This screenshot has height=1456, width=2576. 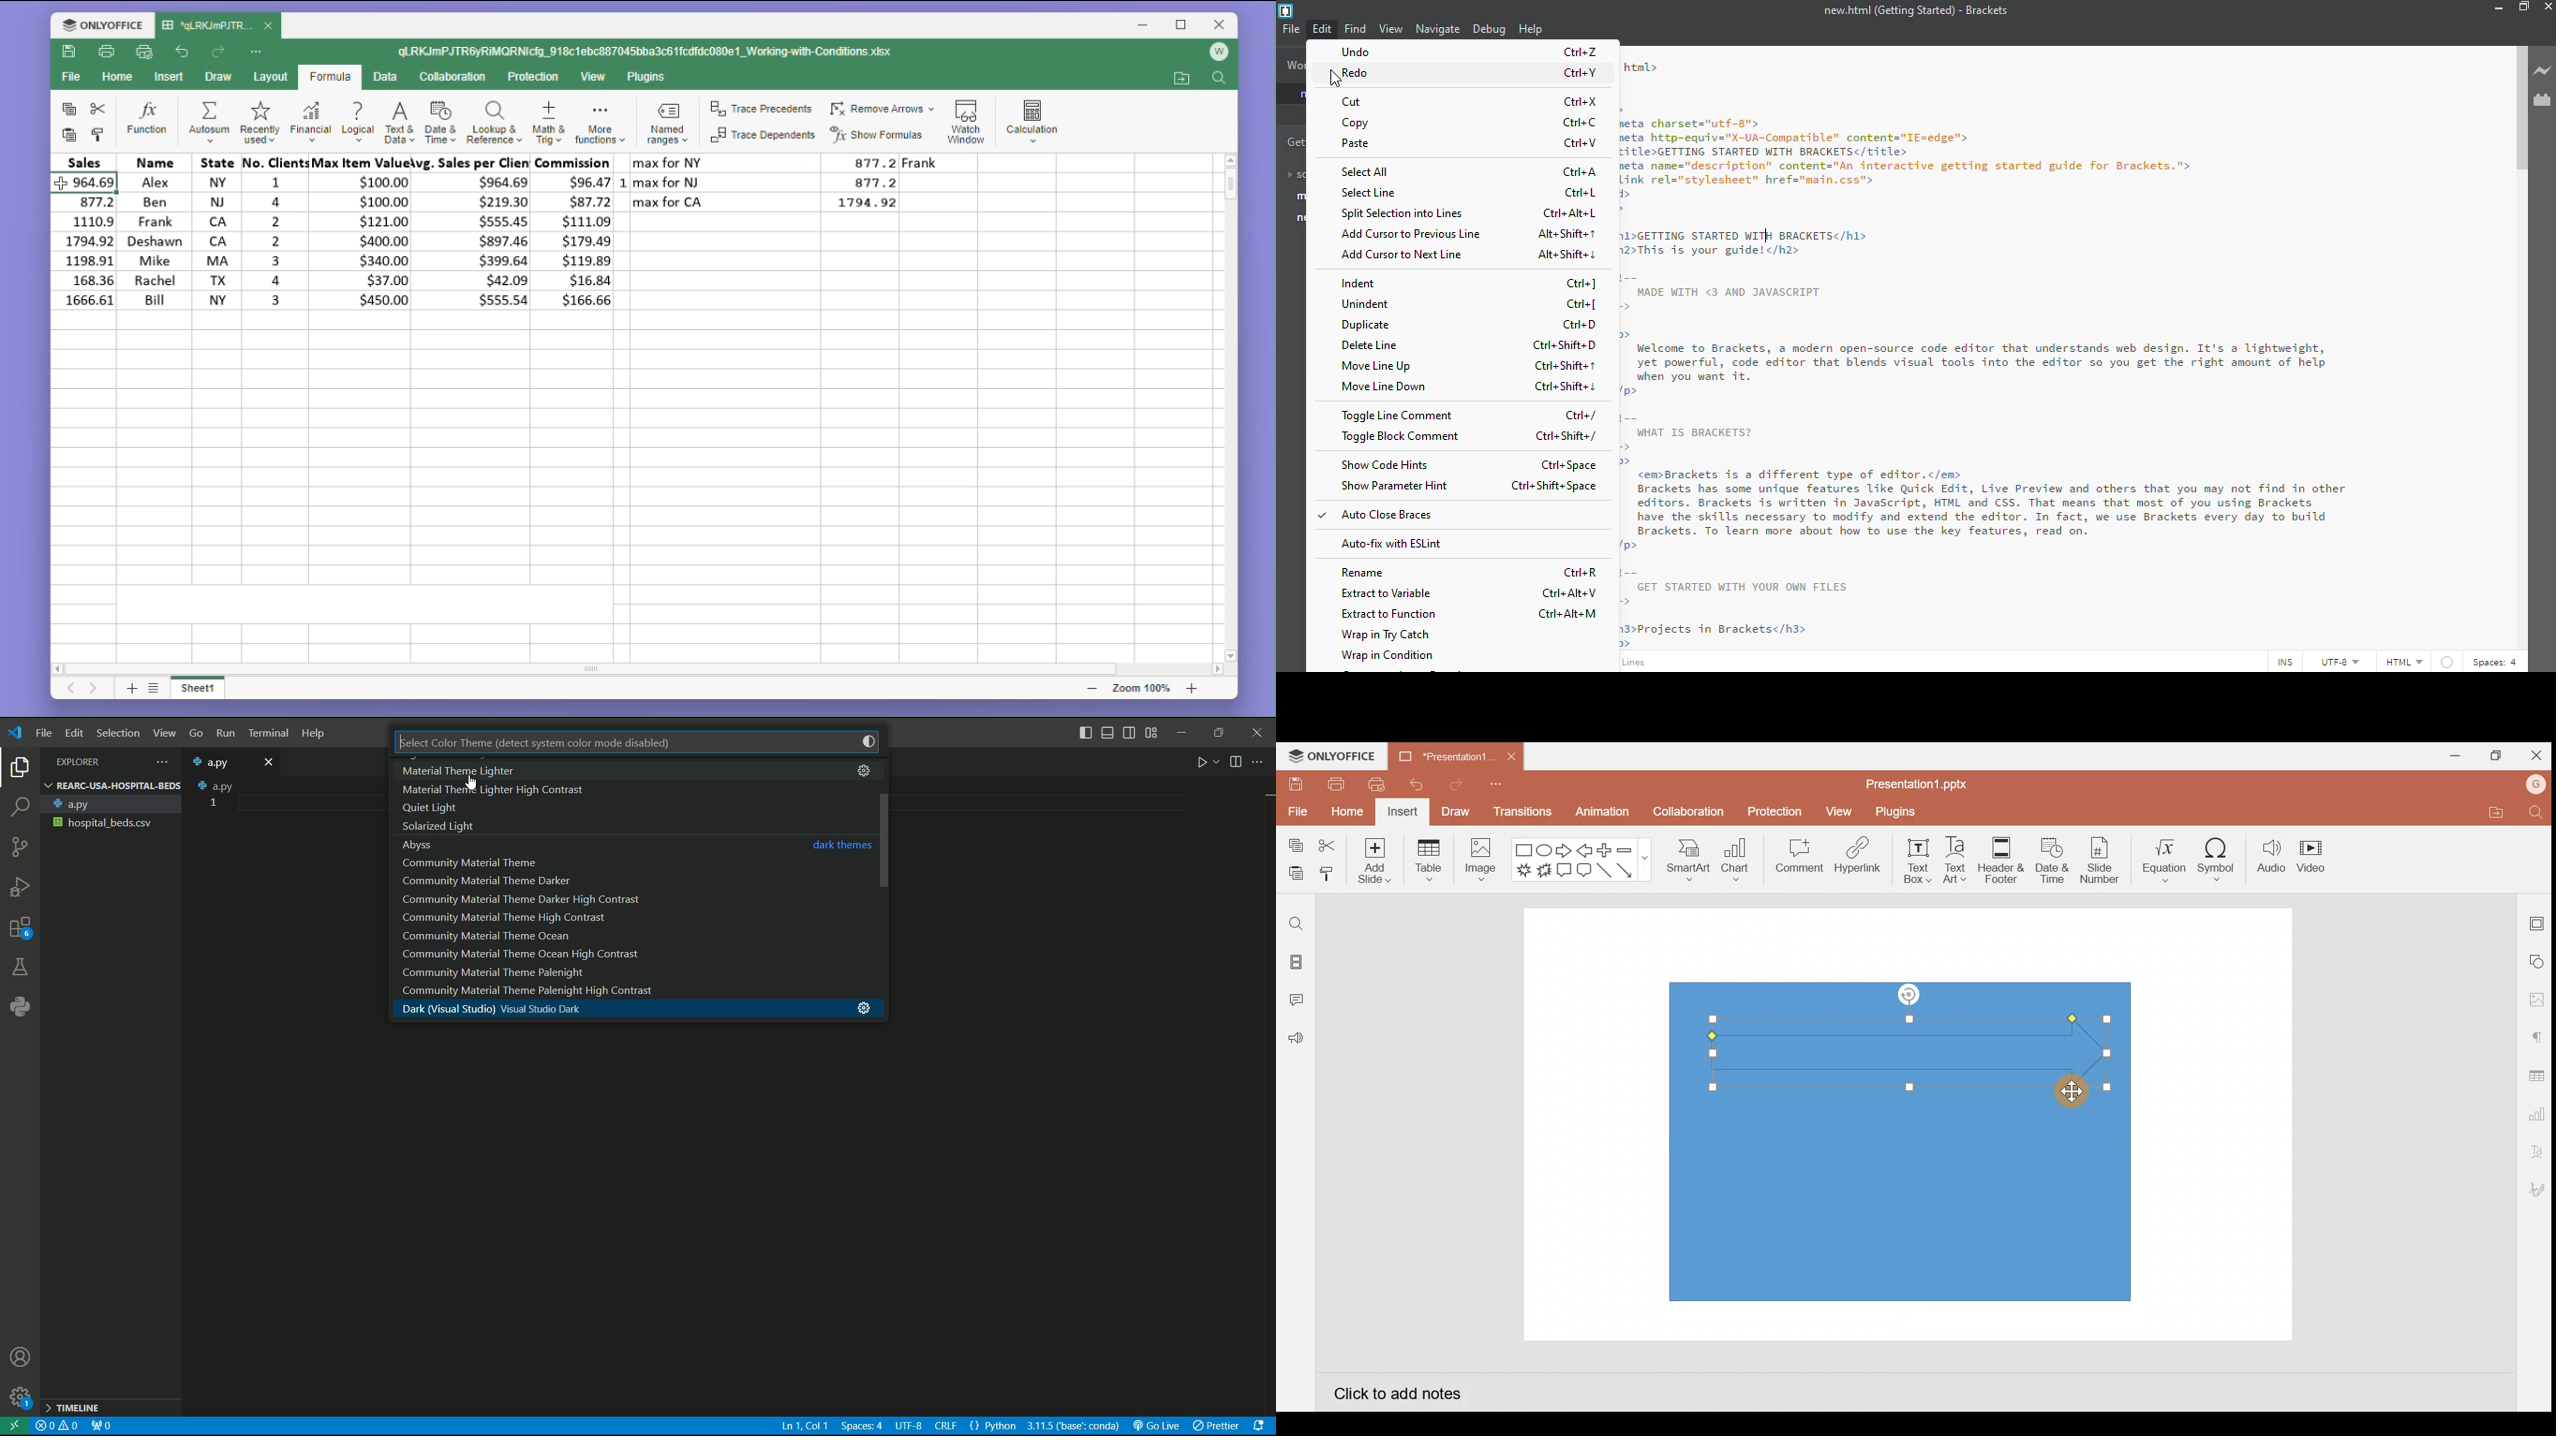 What do you see at coordinates (2542, 70) in the screenshot?
I see `live preview` at bounding box center [2542, 70].